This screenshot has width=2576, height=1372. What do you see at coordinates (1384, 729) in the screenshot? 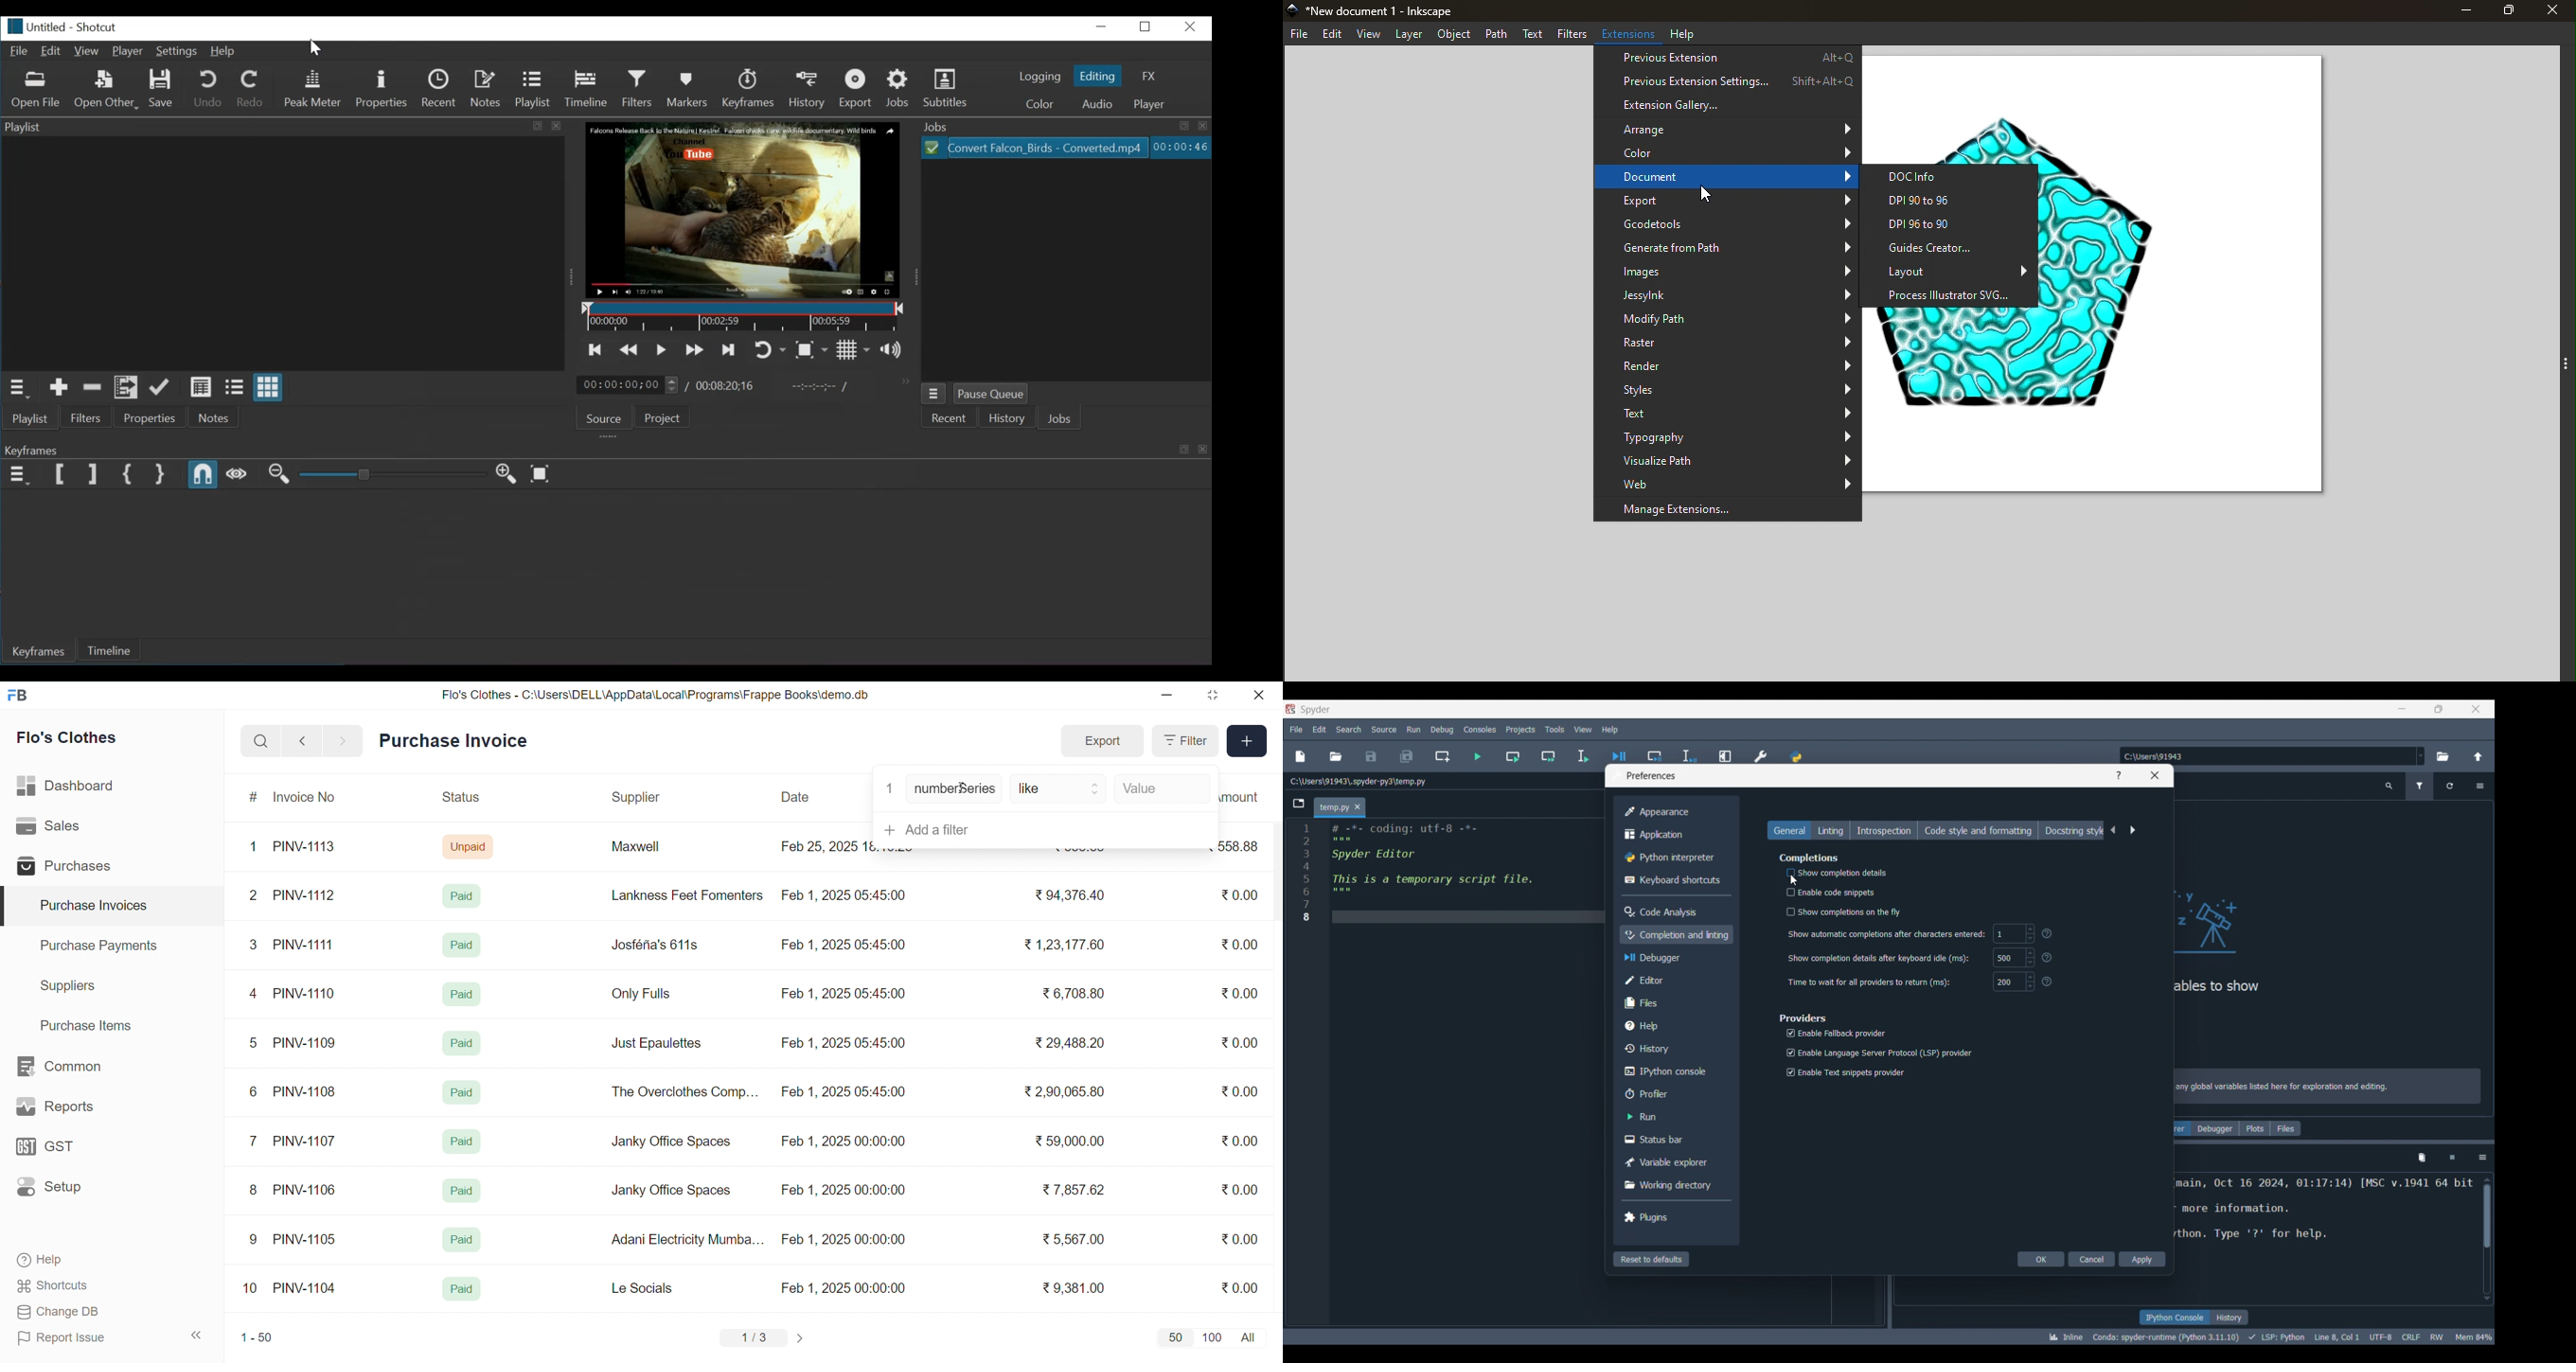
I see `Source menu` at bounding box center [1384, 729].